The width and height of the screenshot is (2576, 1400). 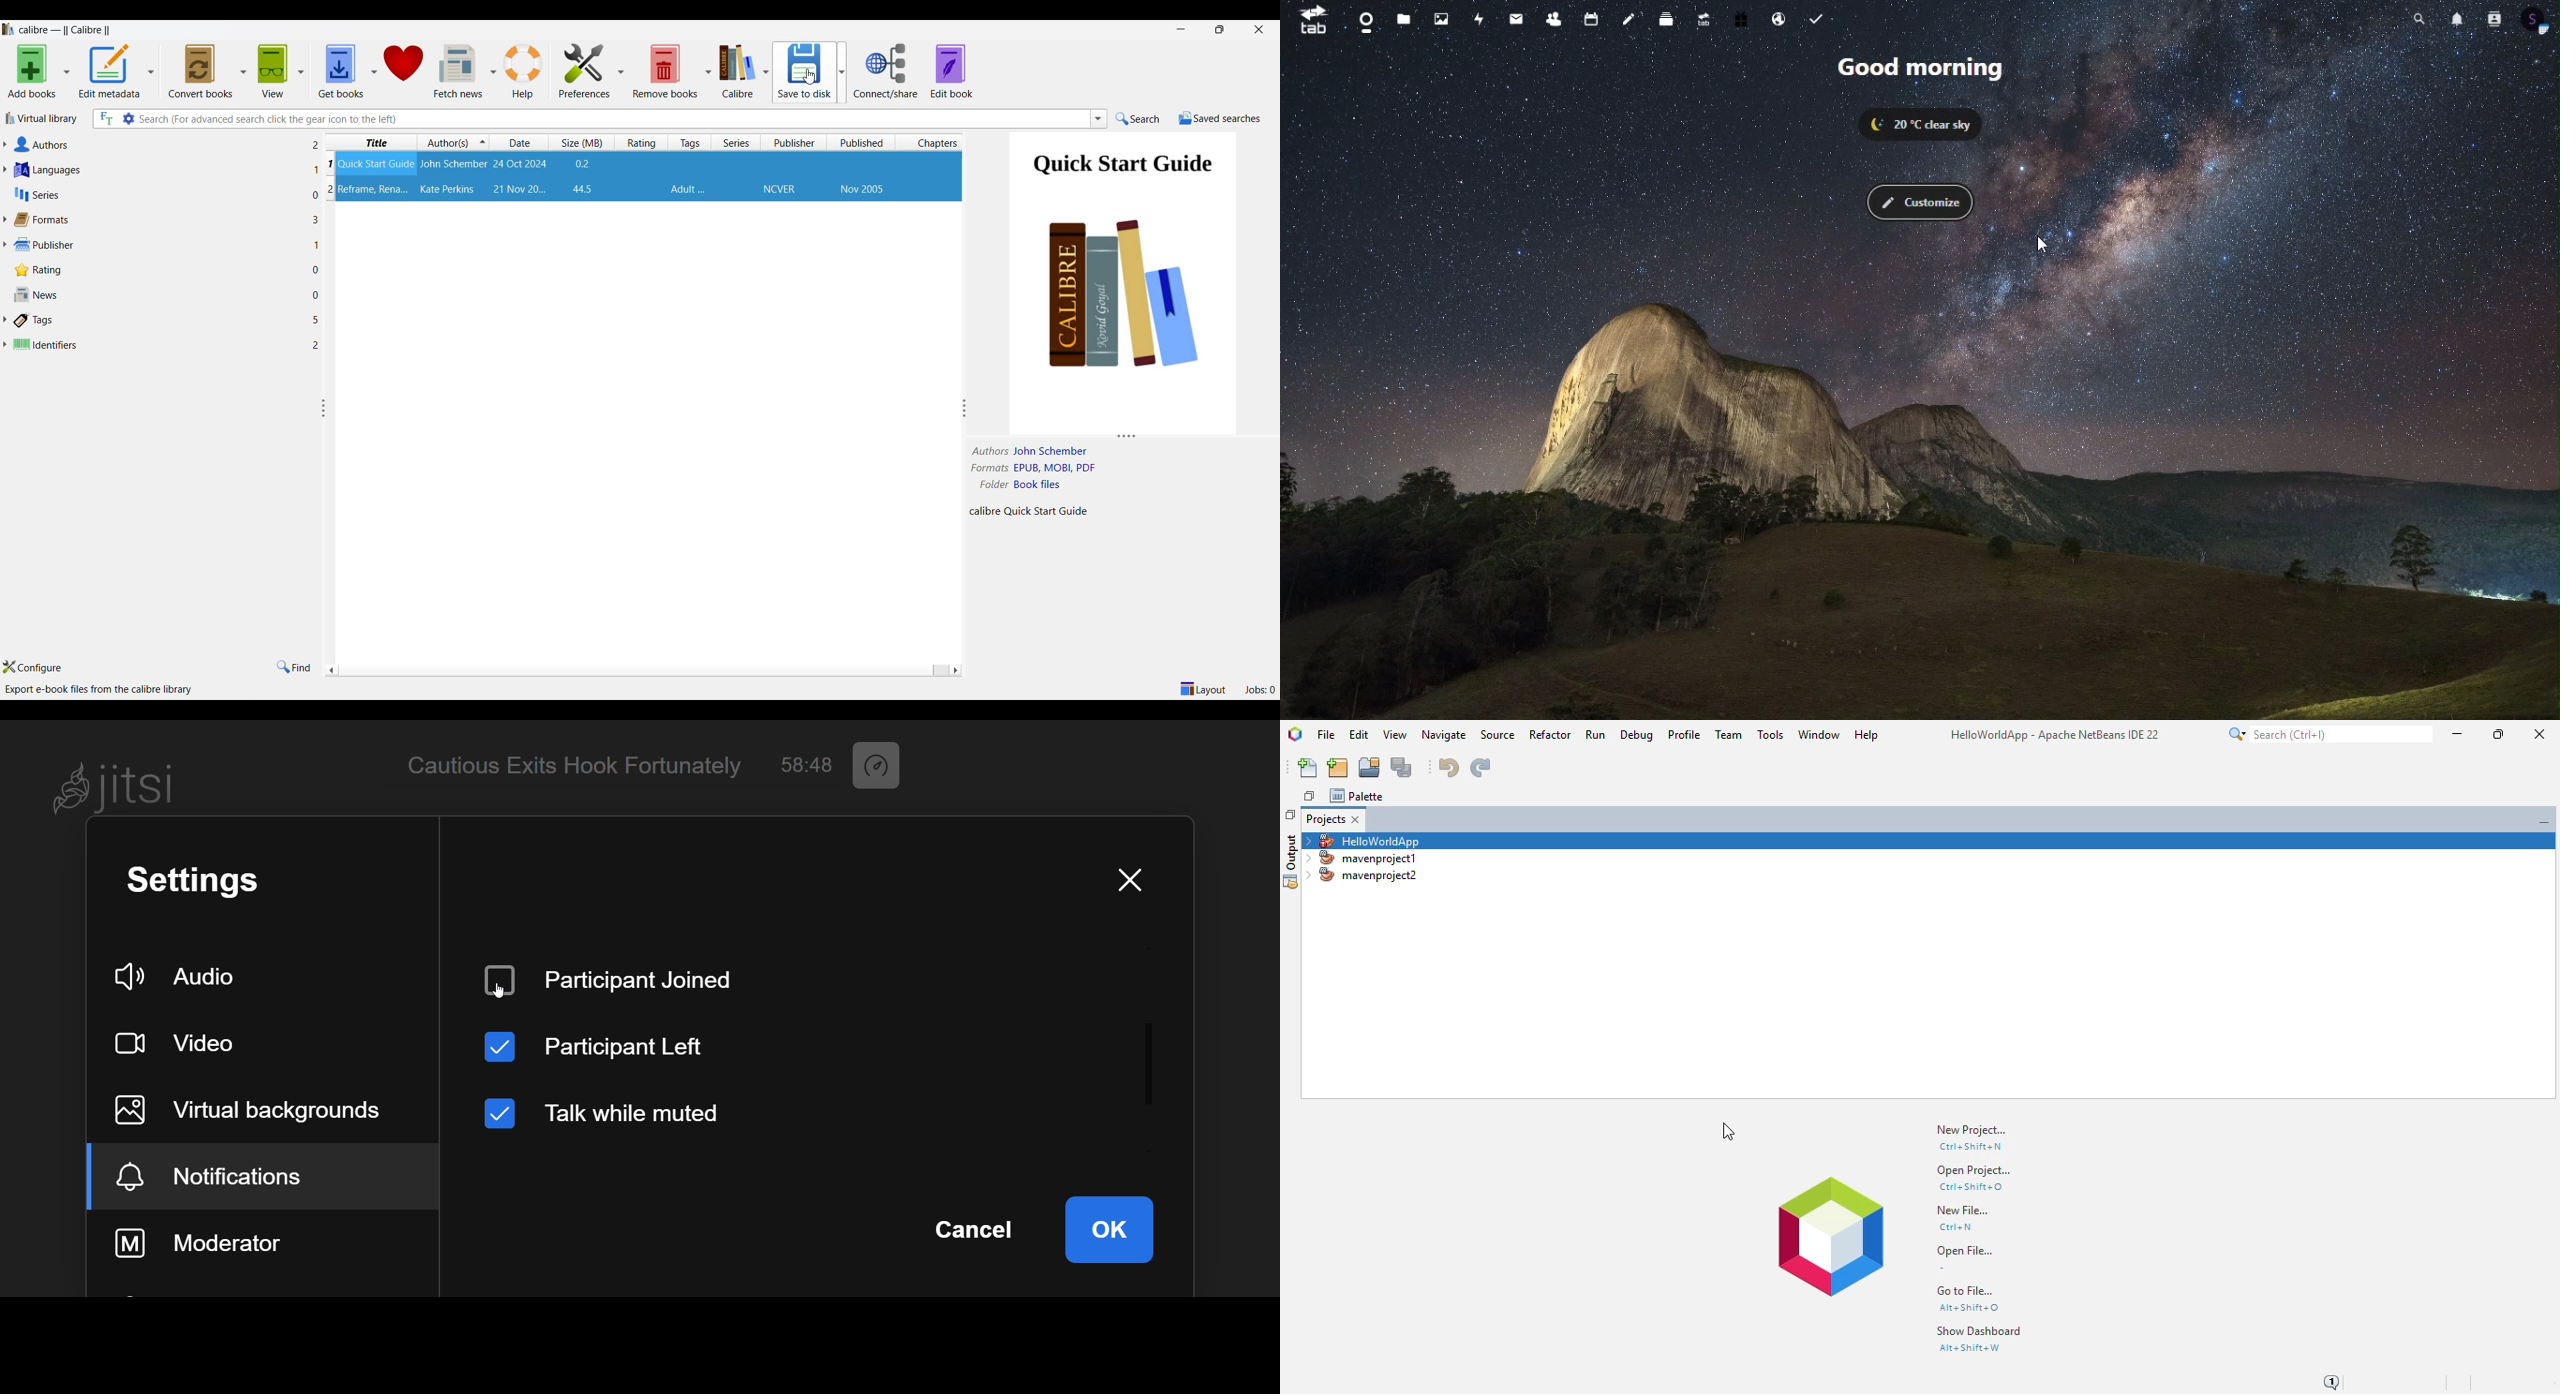 What do you see at coordinates (1928, 124) in the screenshot?
I see `20 degree celsius clear sky` at bounding box center [1928, 124].